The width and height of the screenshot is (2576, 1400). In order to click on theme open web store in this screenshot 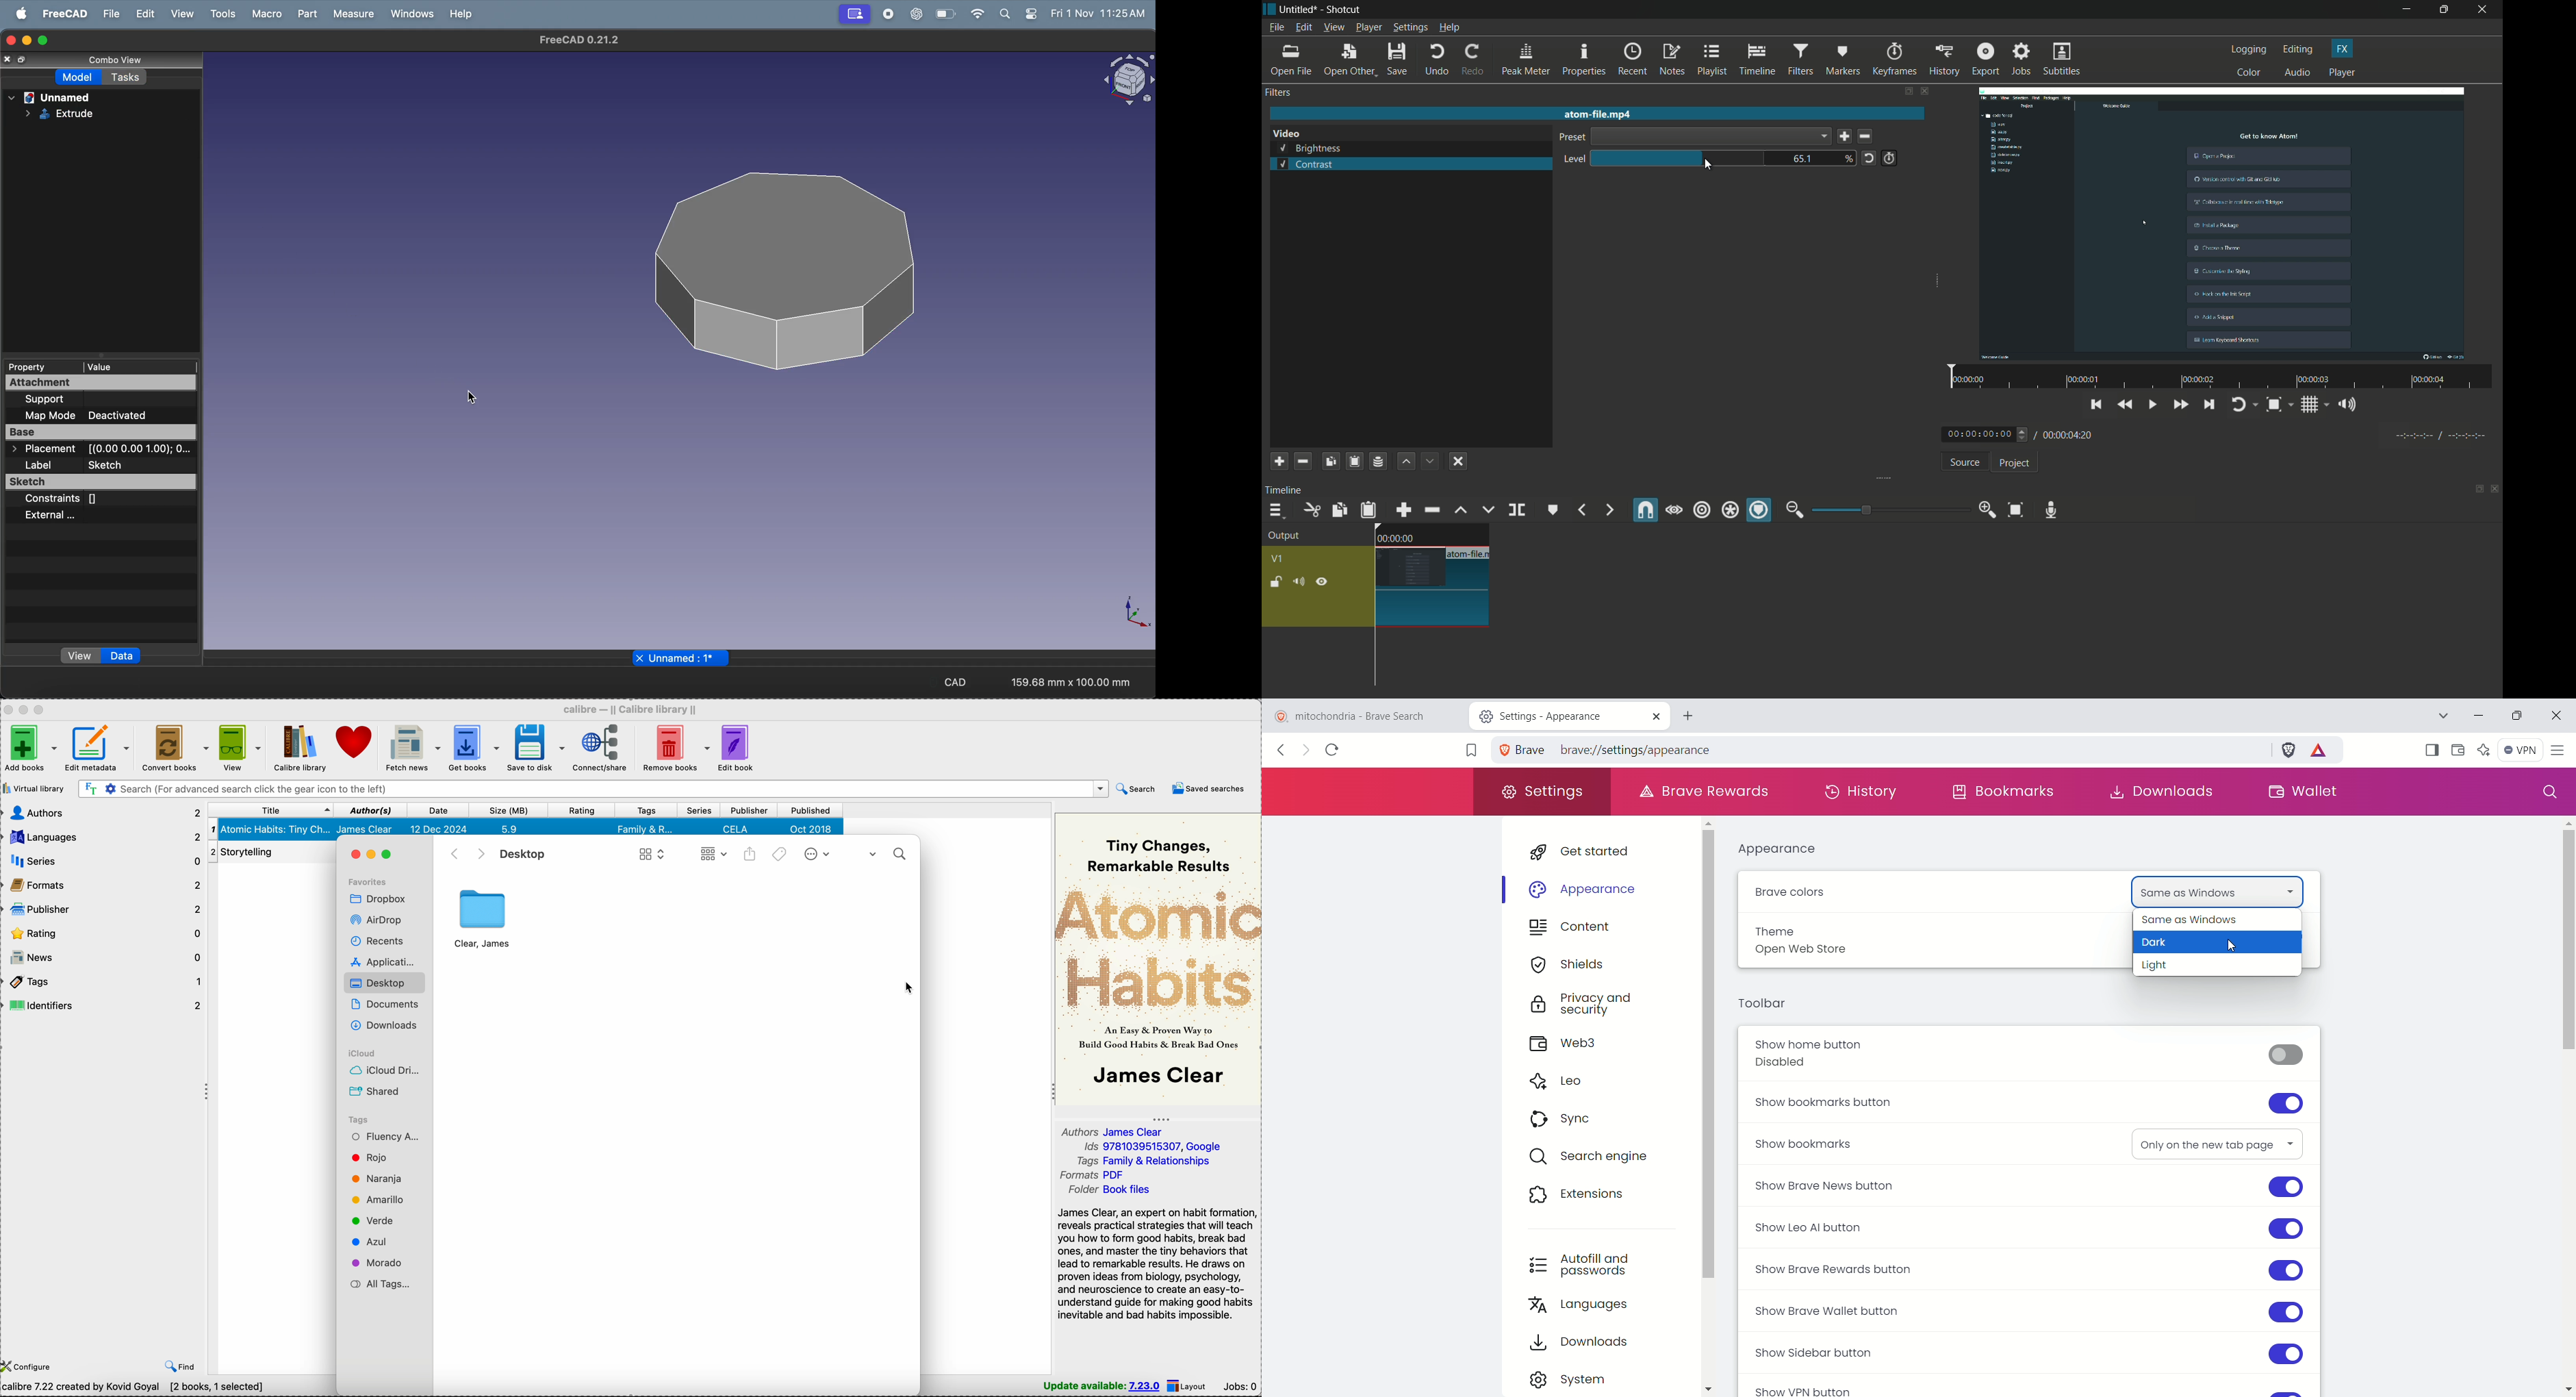, I will do `click(1833, 947)`.